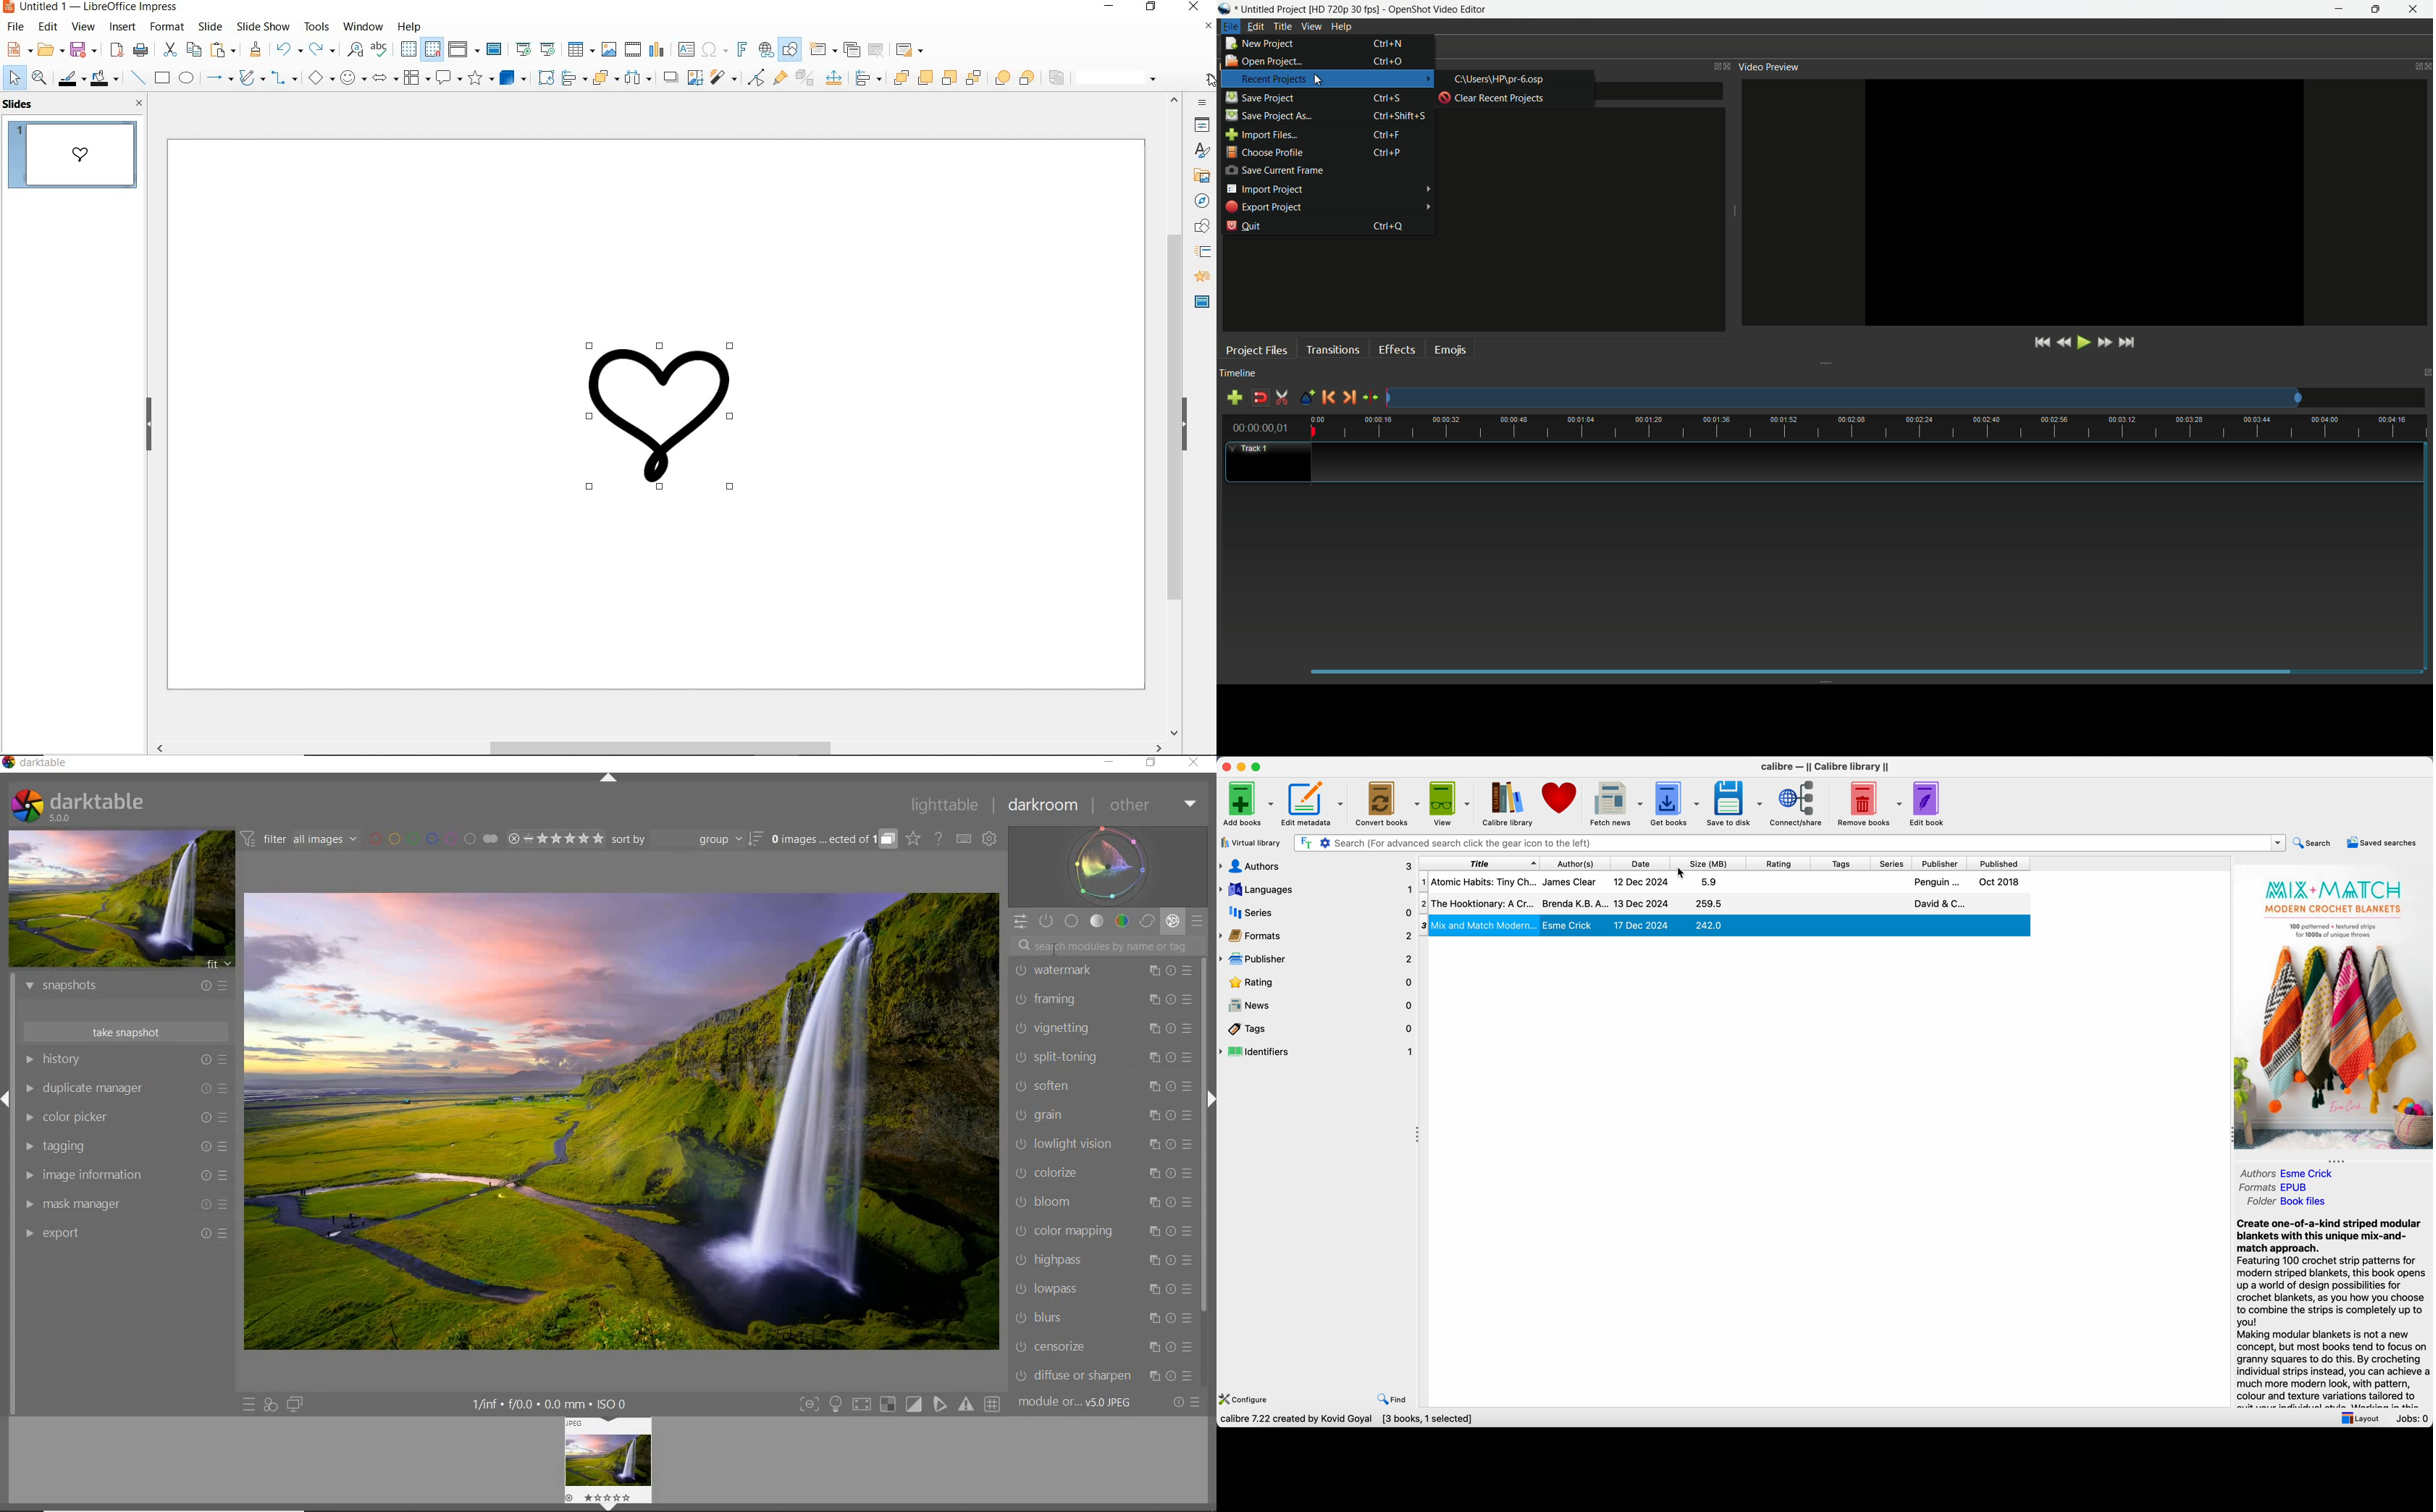 Image resolution: width=2436 pixels, height=1512 pixels. Describe the element at coordinates (1728, 67) in the screenshot. I see `close` at that location.